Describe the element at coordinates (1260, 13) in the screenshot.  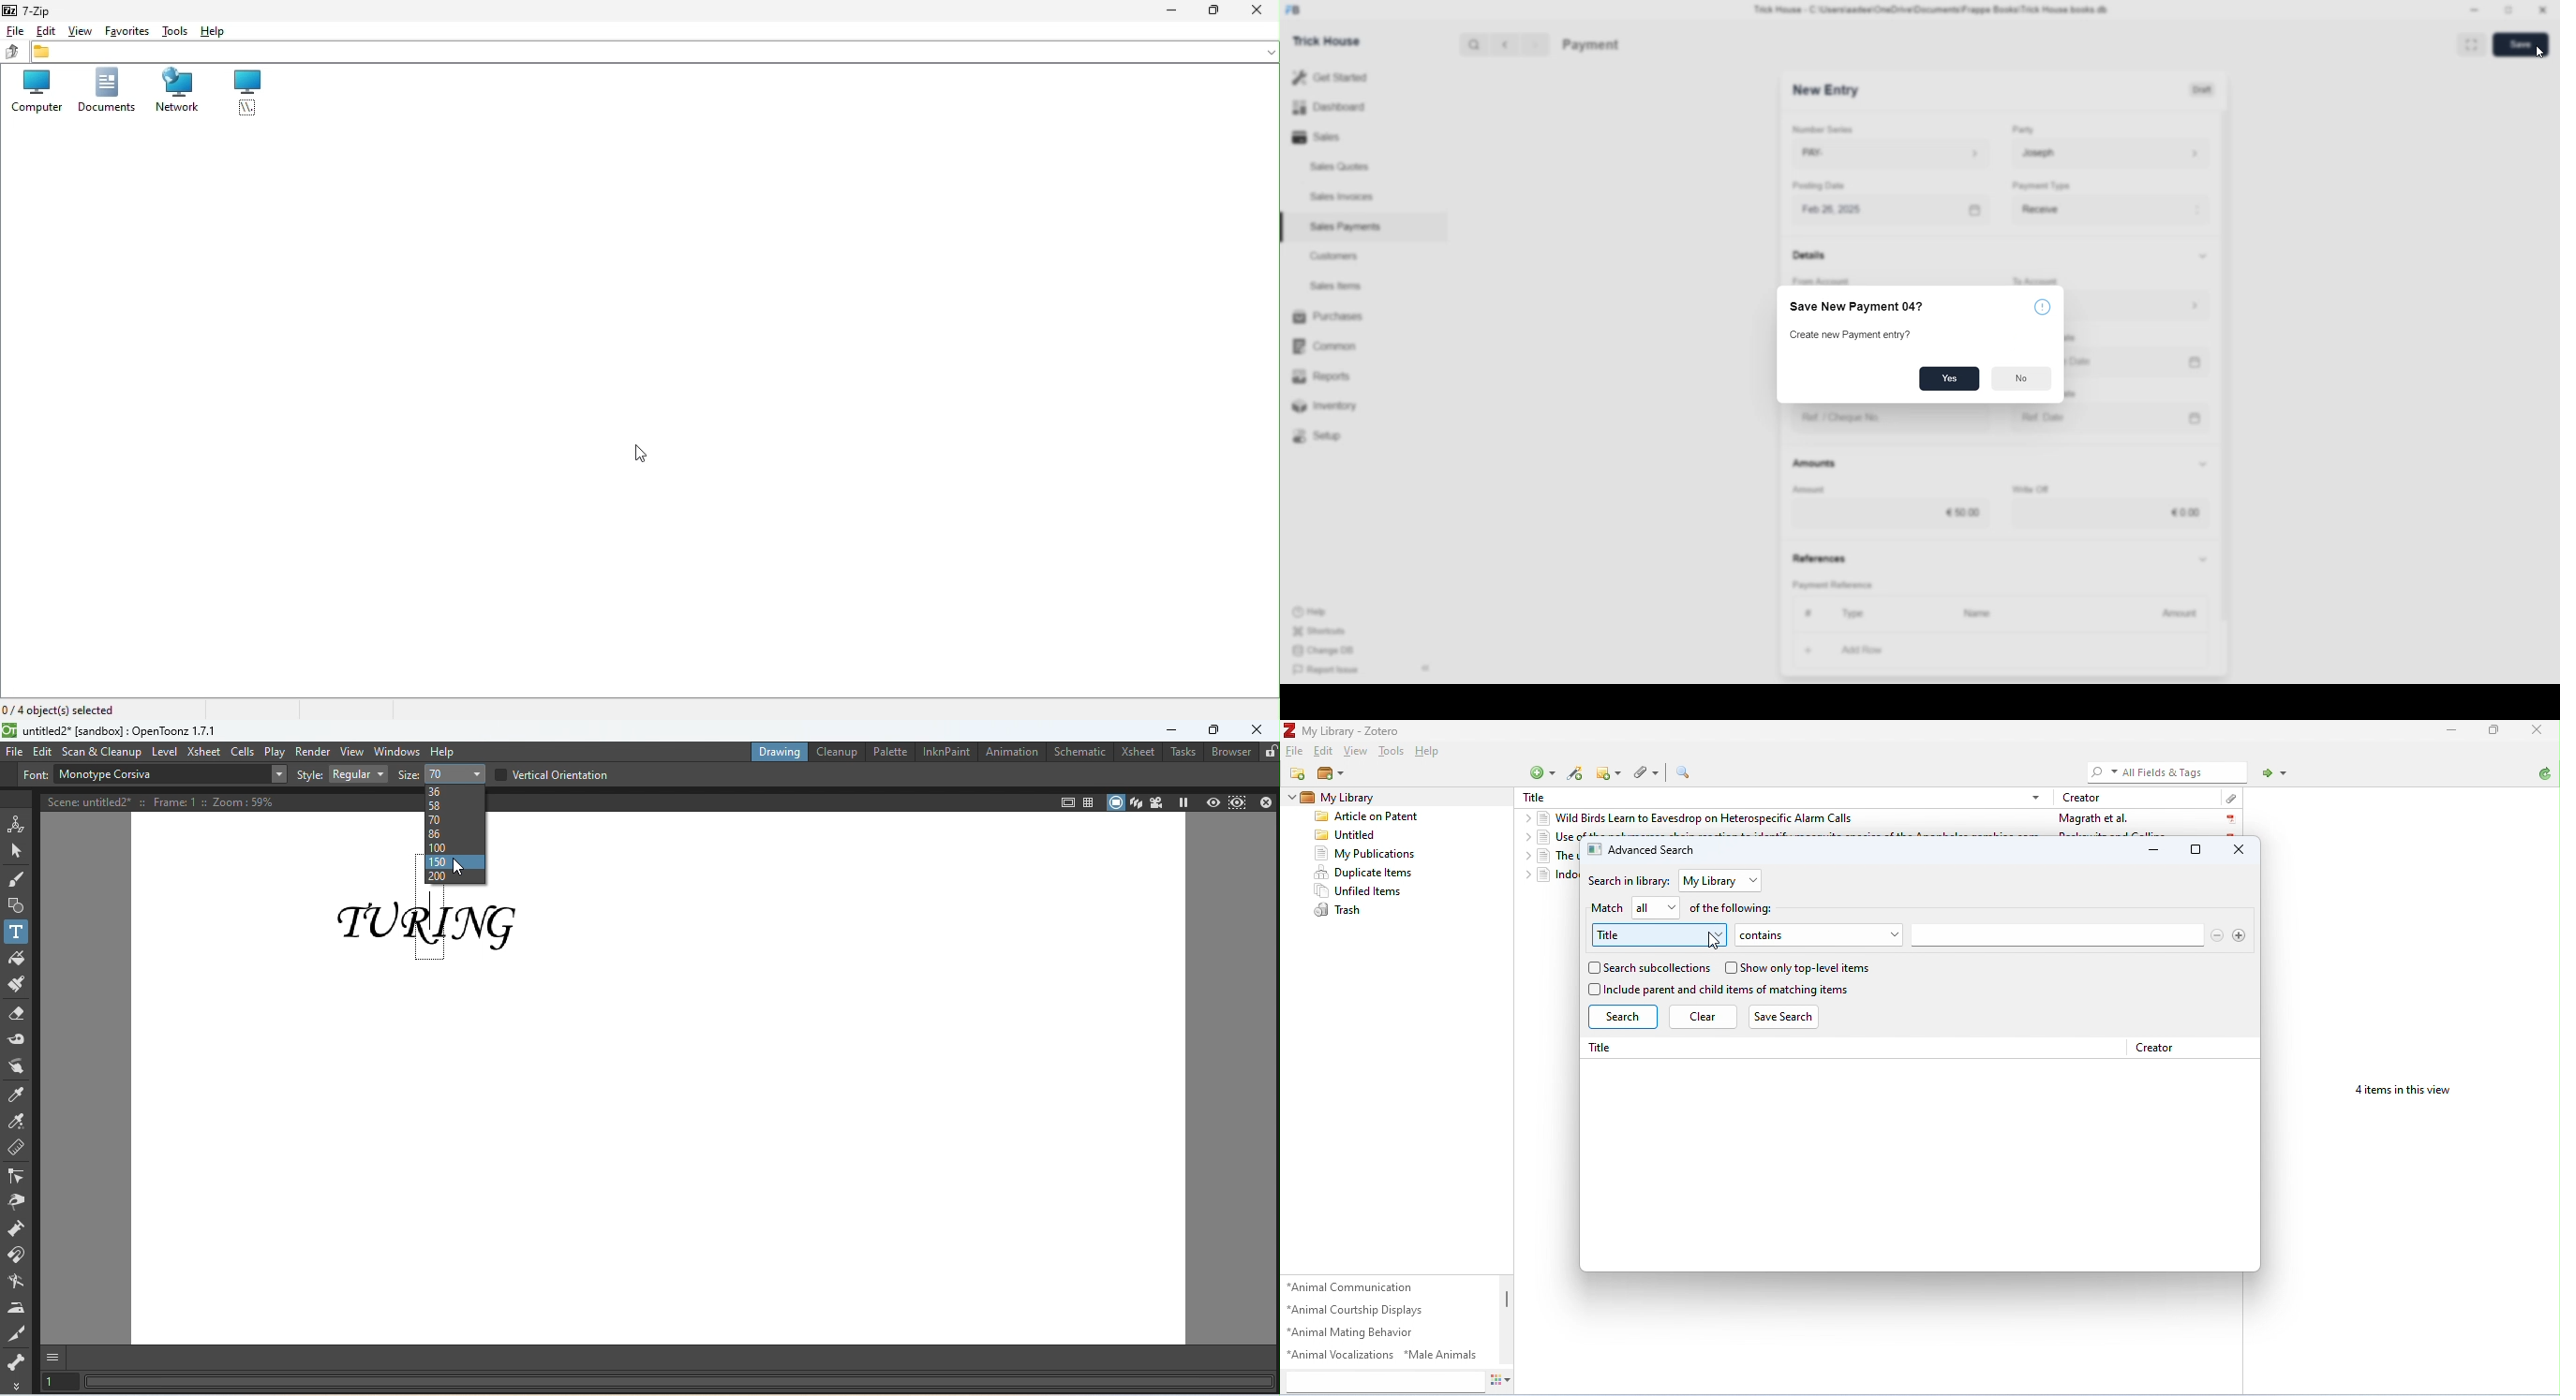
I see `Close` at that location.